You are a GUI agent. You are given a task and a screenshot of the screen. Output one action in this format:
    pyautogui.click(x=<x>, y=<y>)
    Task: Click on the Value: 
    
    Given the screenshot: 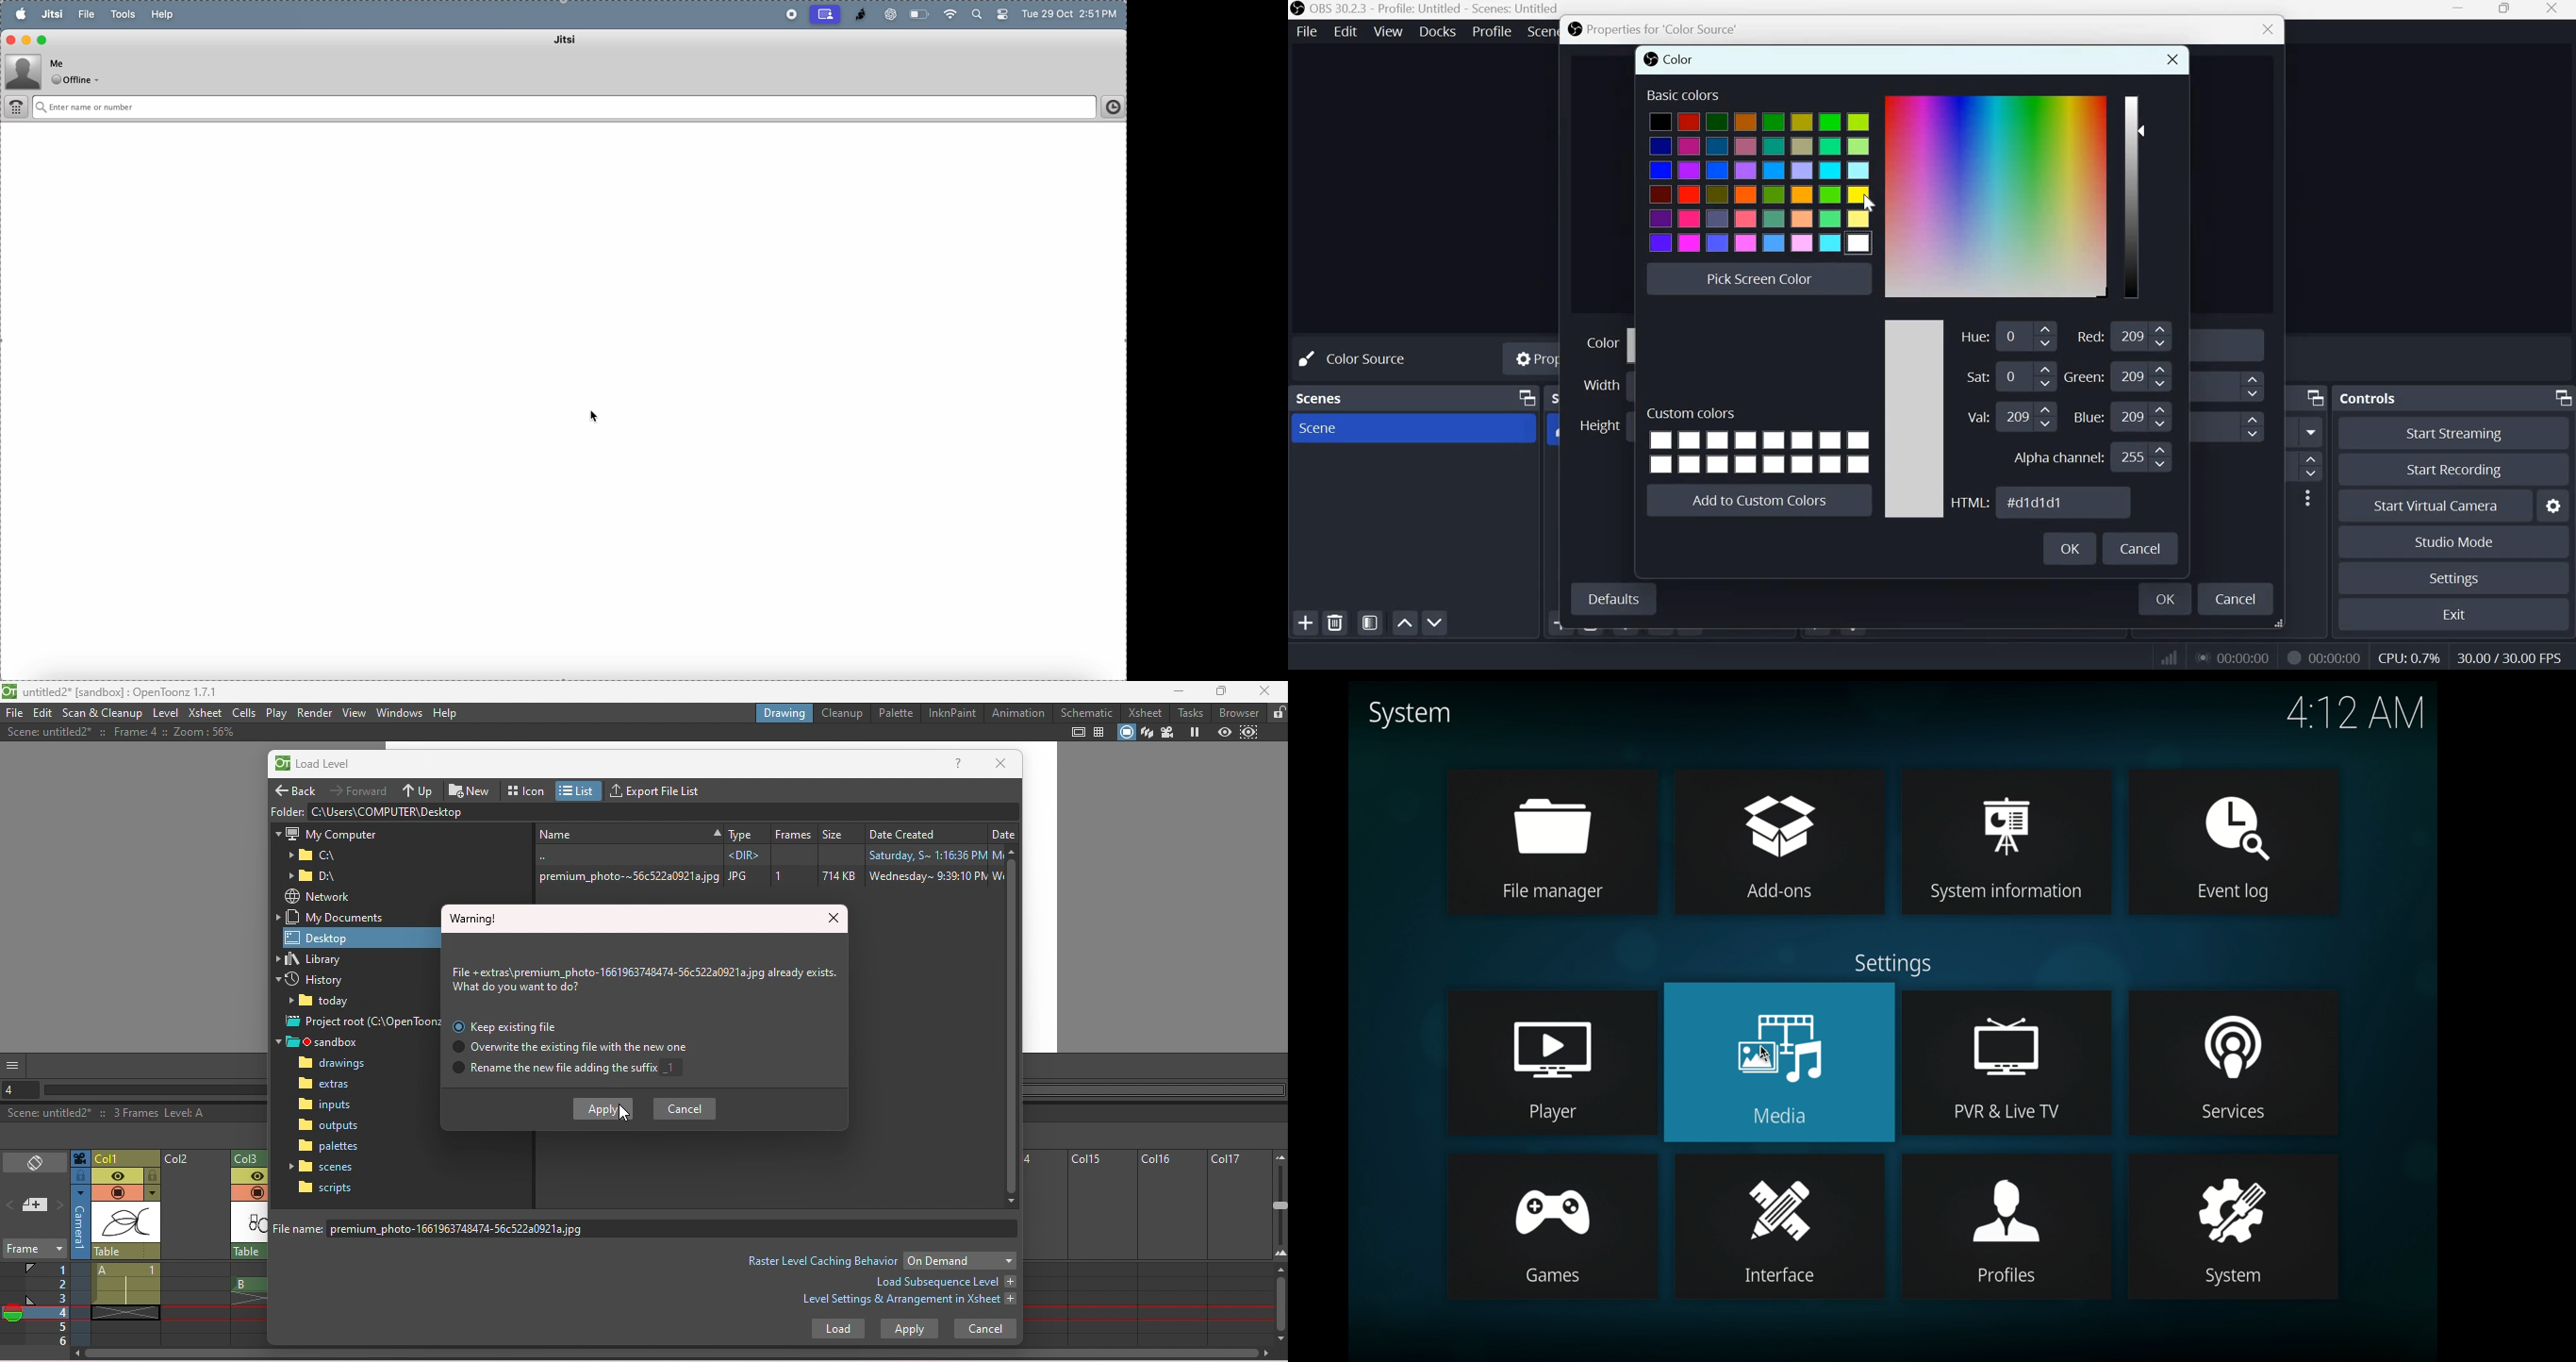 What is the action you would take?
    pyautogui.click(x=1977, y=415)
    